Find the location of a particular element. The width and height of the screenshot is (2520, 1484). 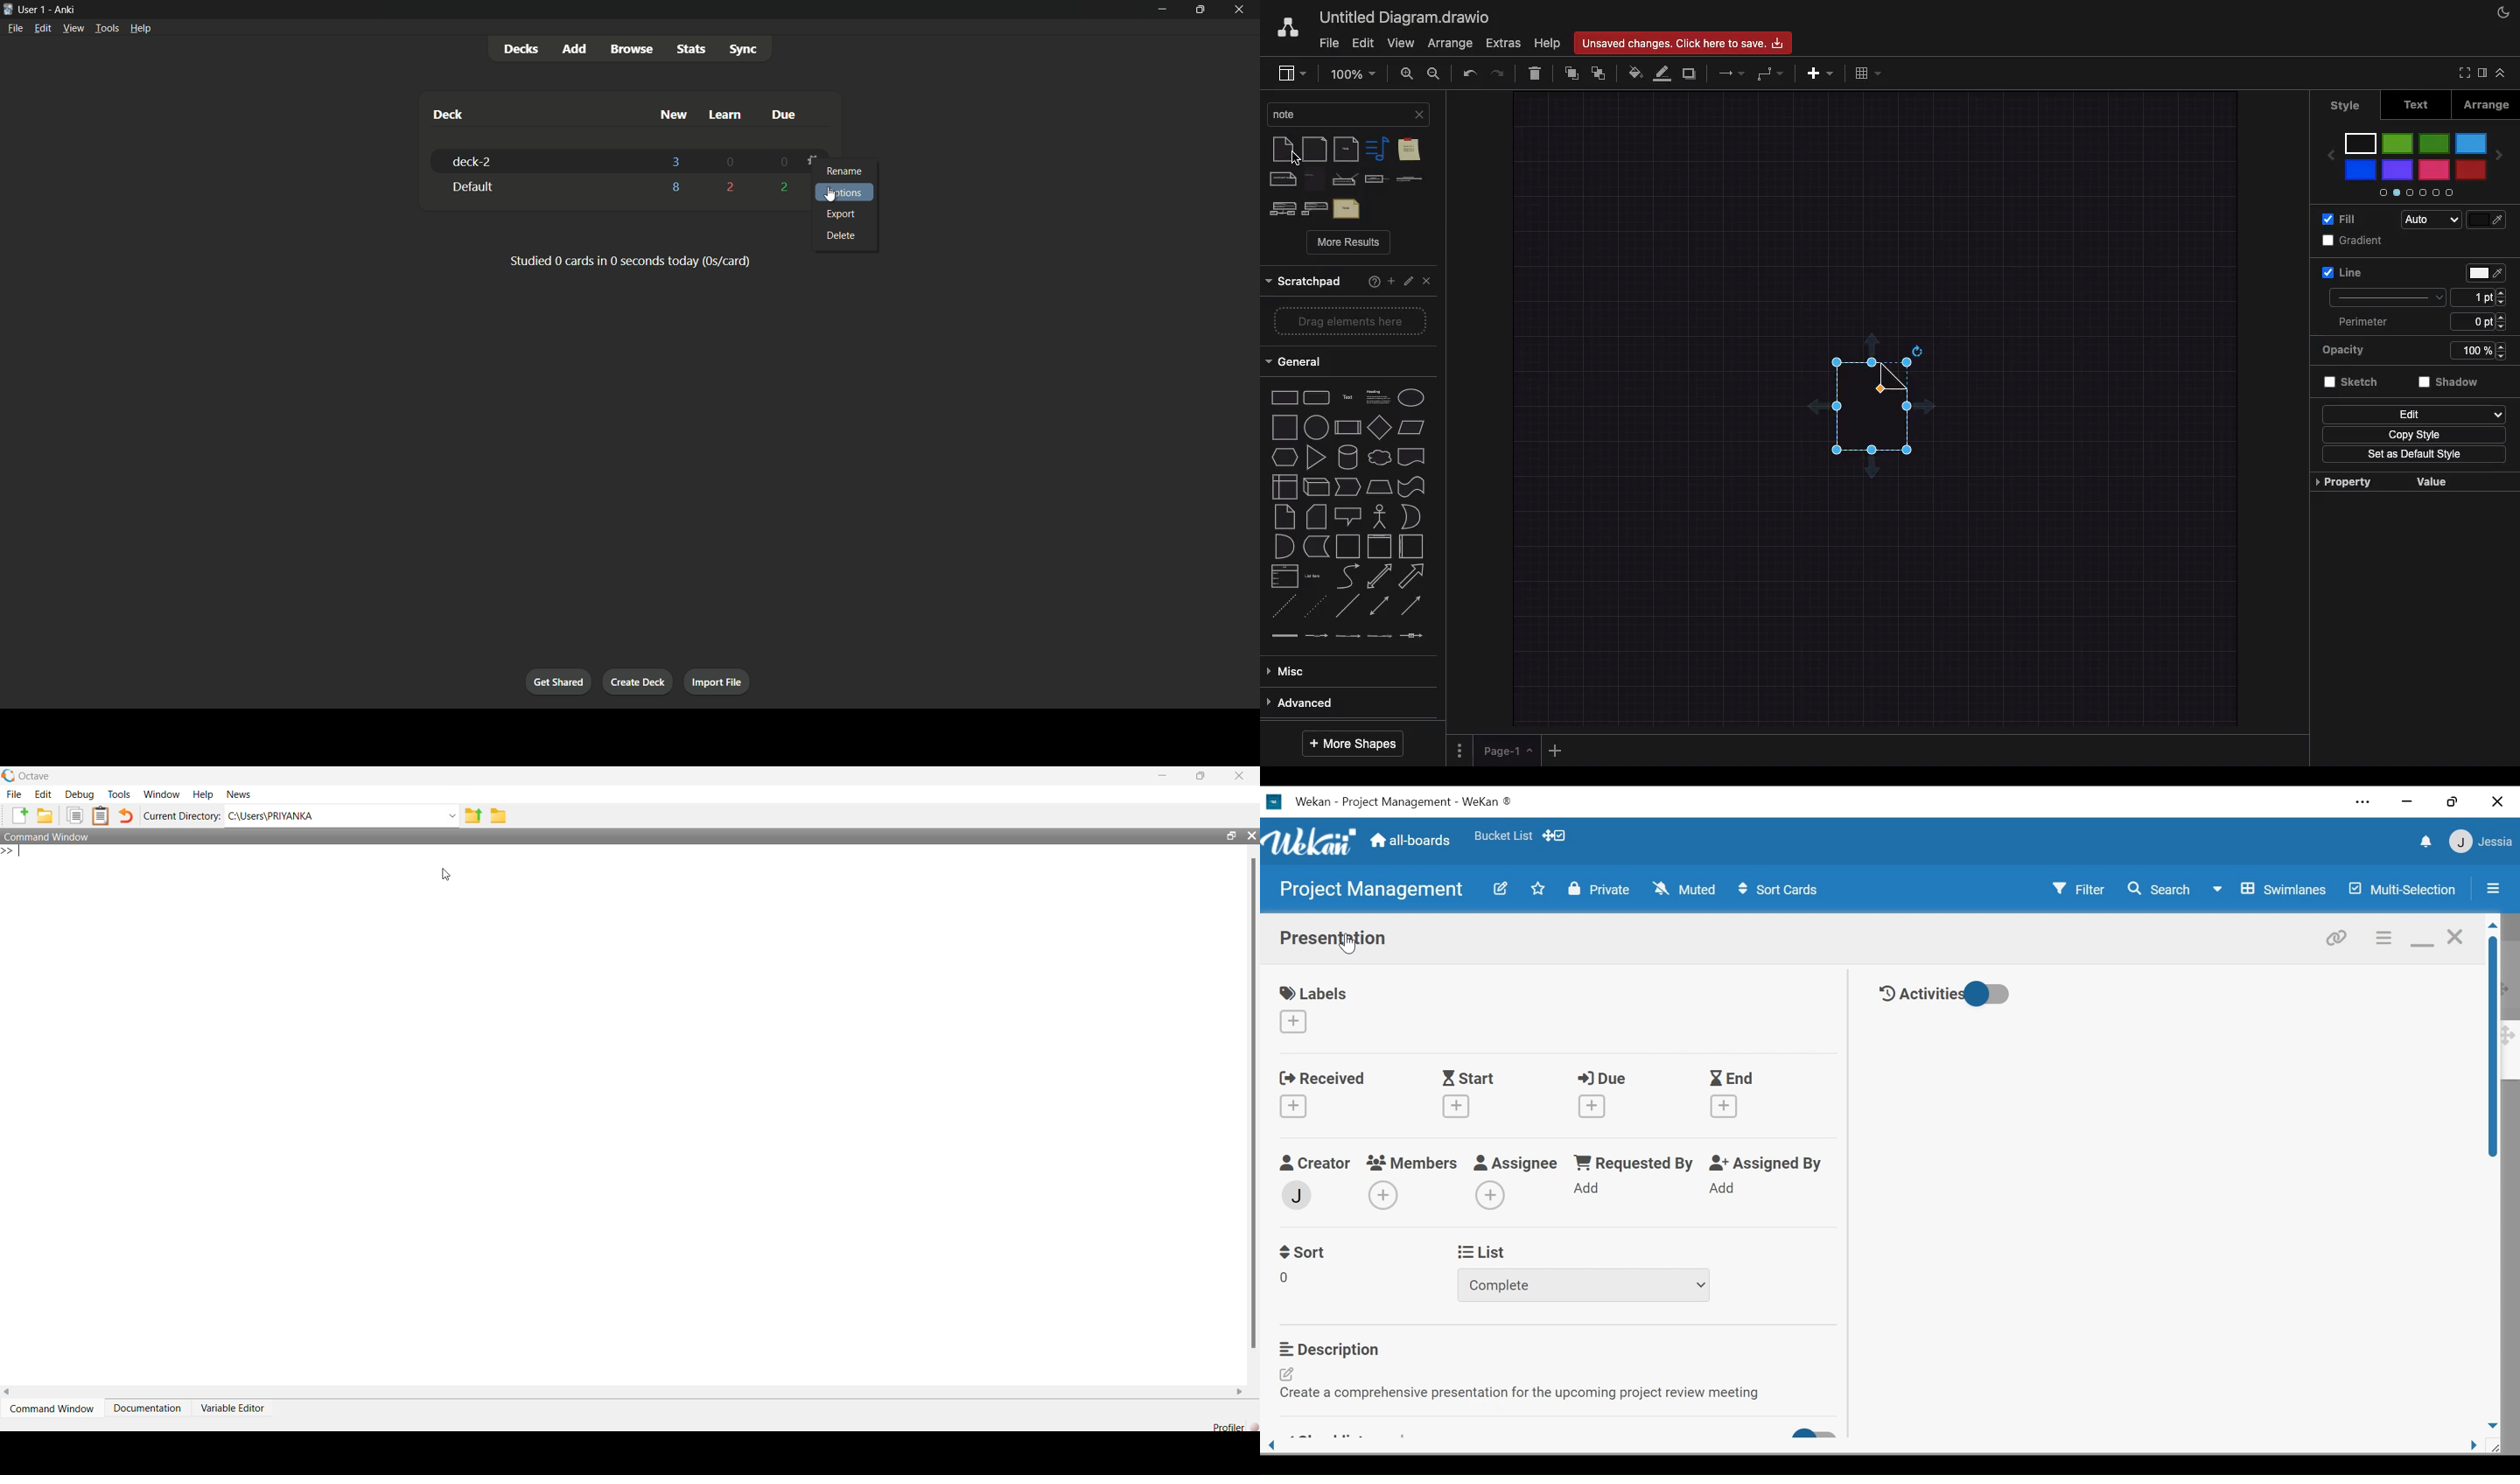

add is located at coordinates (574, 48).